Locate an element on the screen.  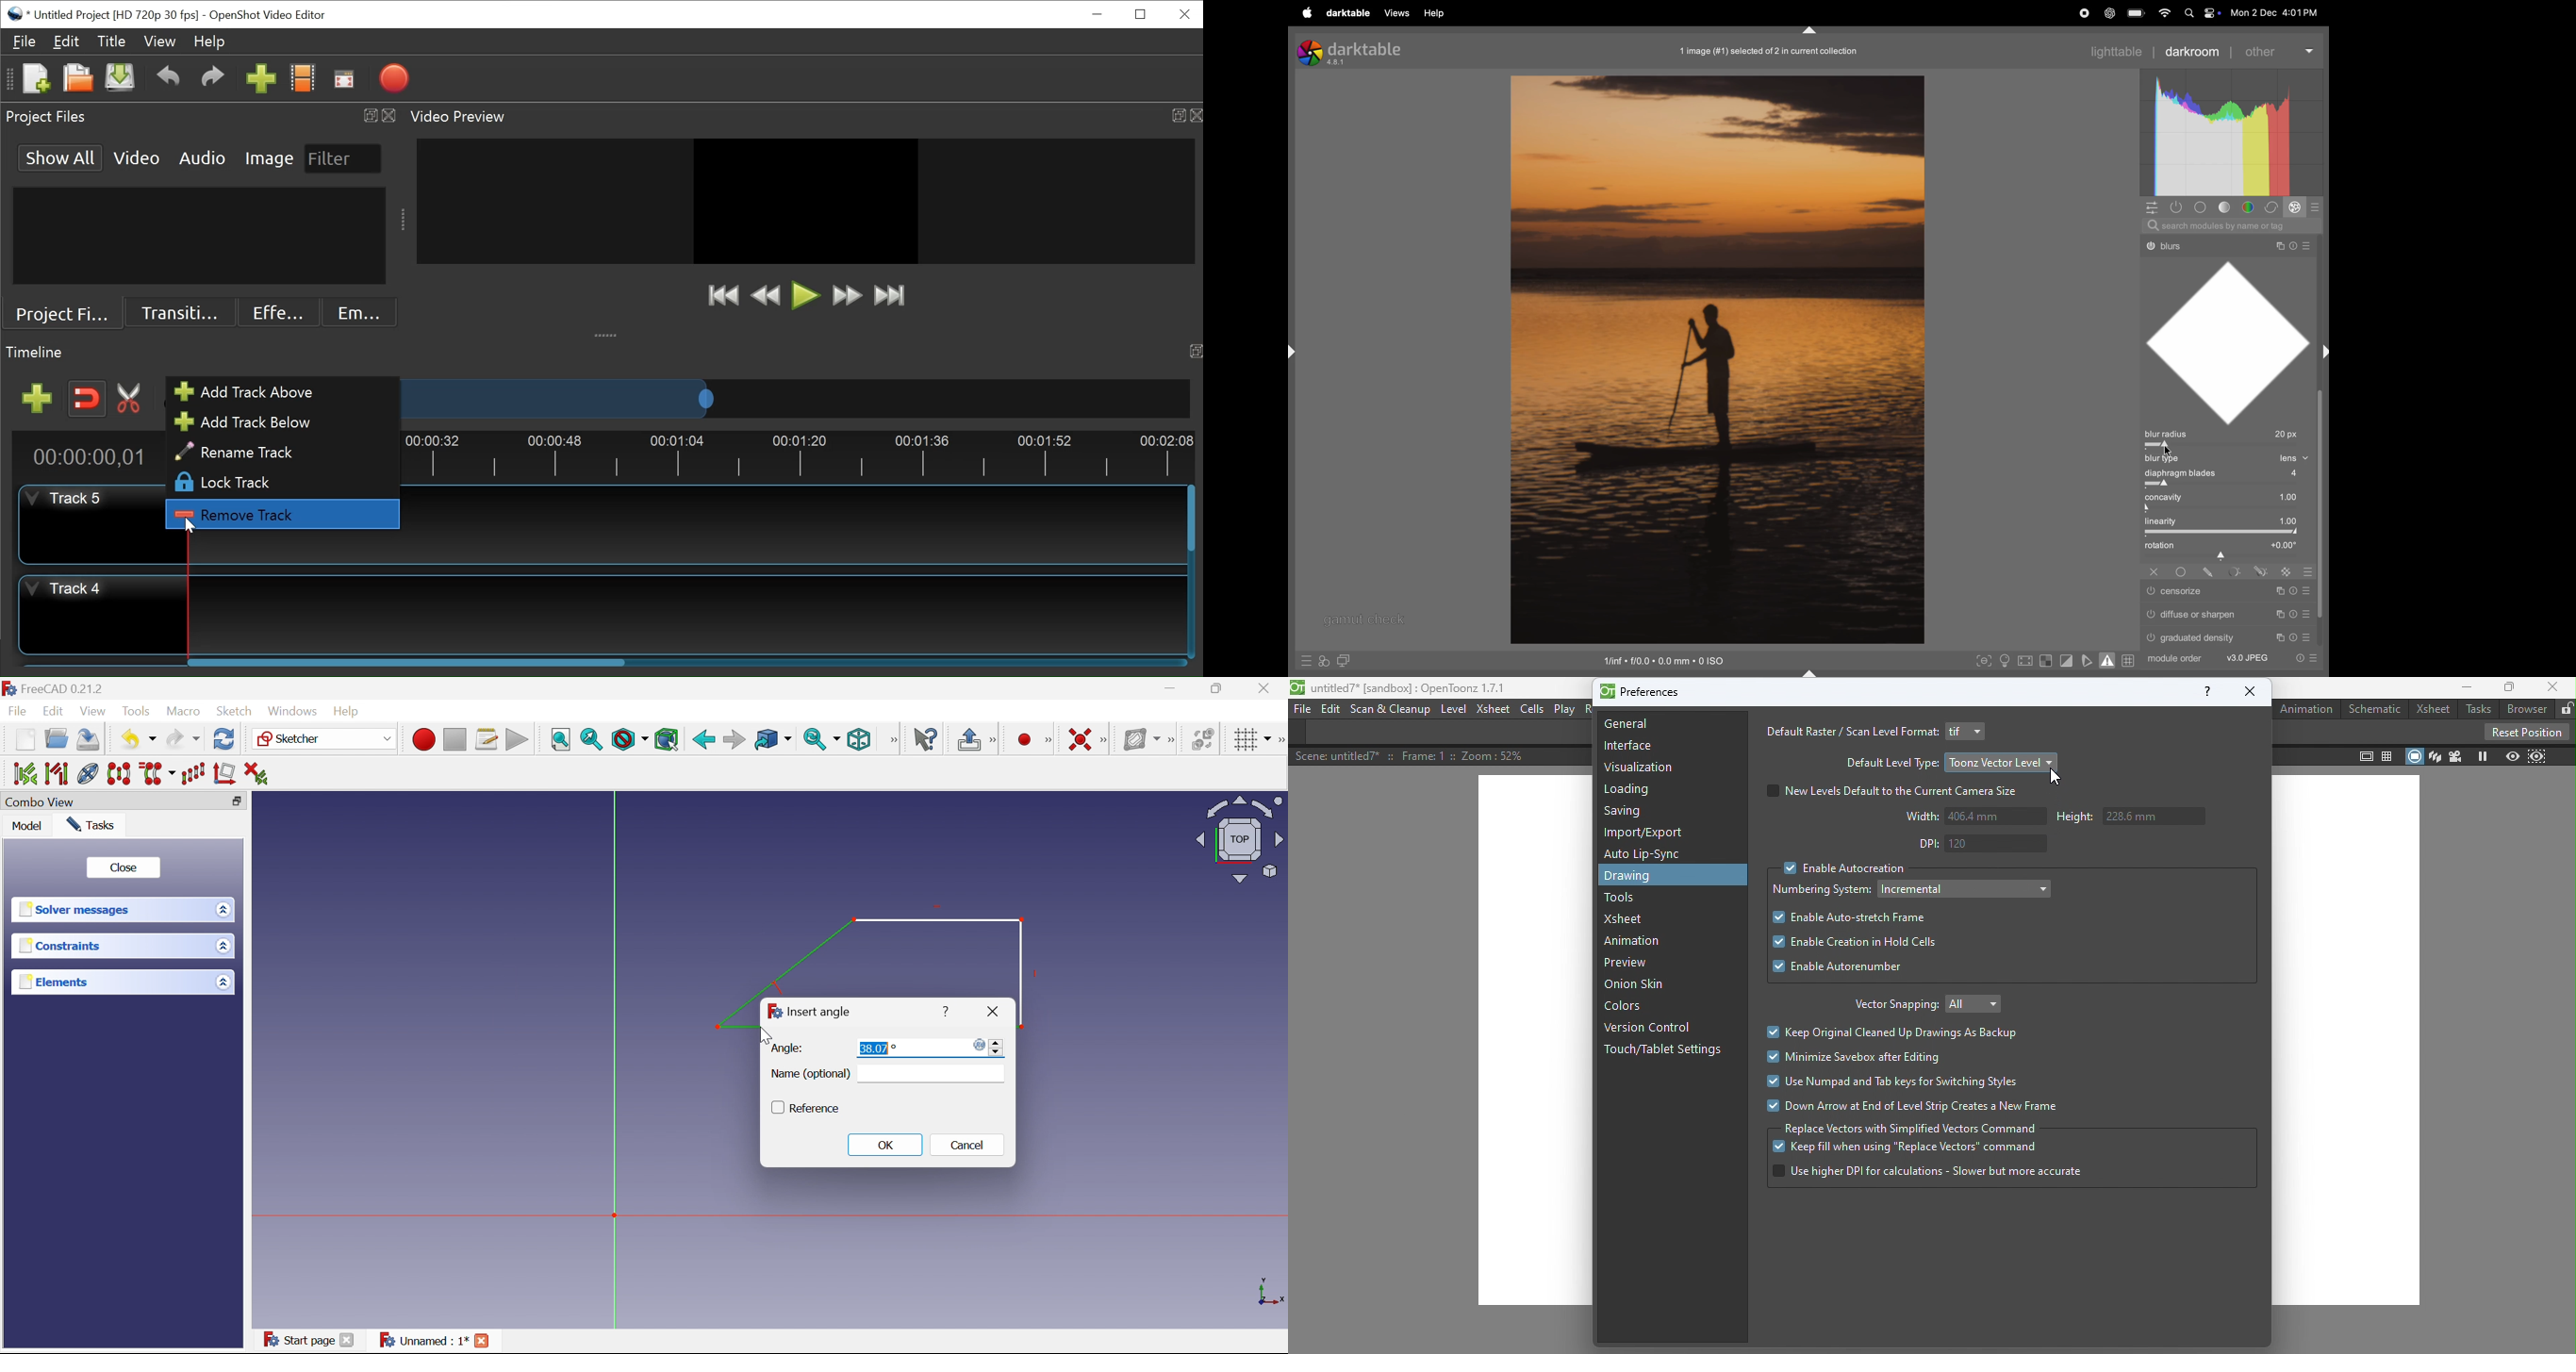
Schematic is located at coordinates (2376, 708).